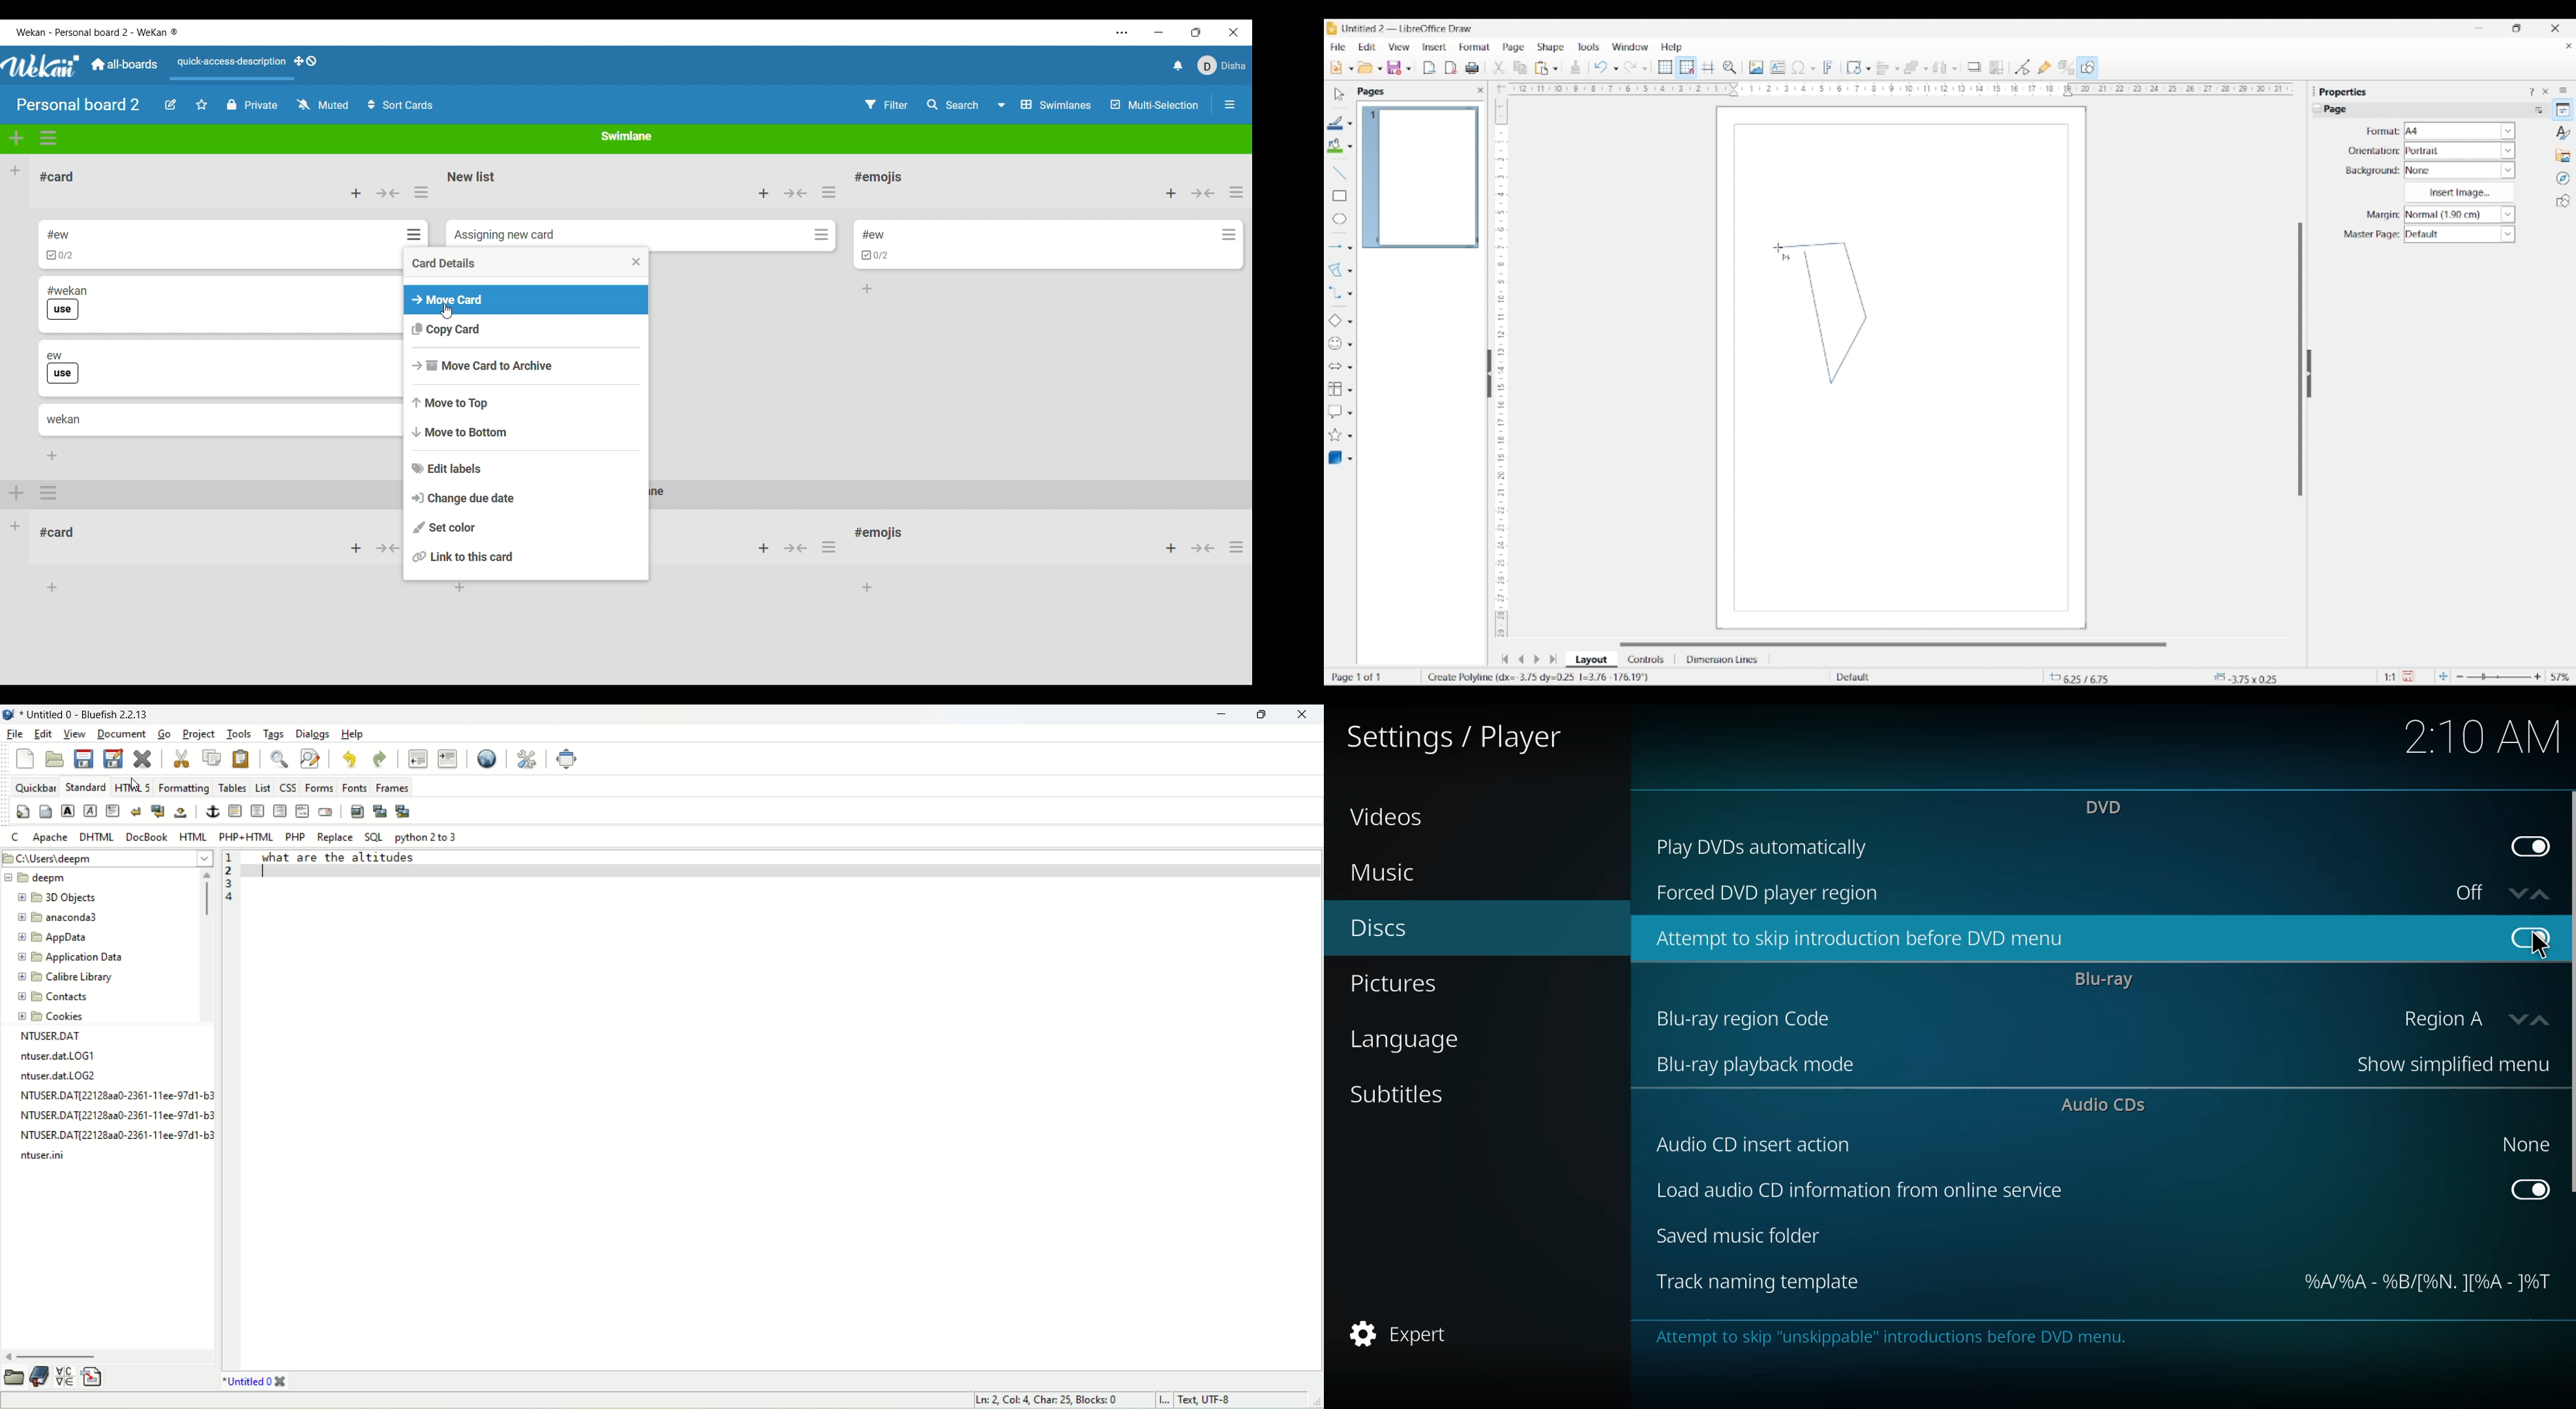 This screenshot has width=2576, height=1428. I want to click on Vertical slide bar, so click(2301, 359).